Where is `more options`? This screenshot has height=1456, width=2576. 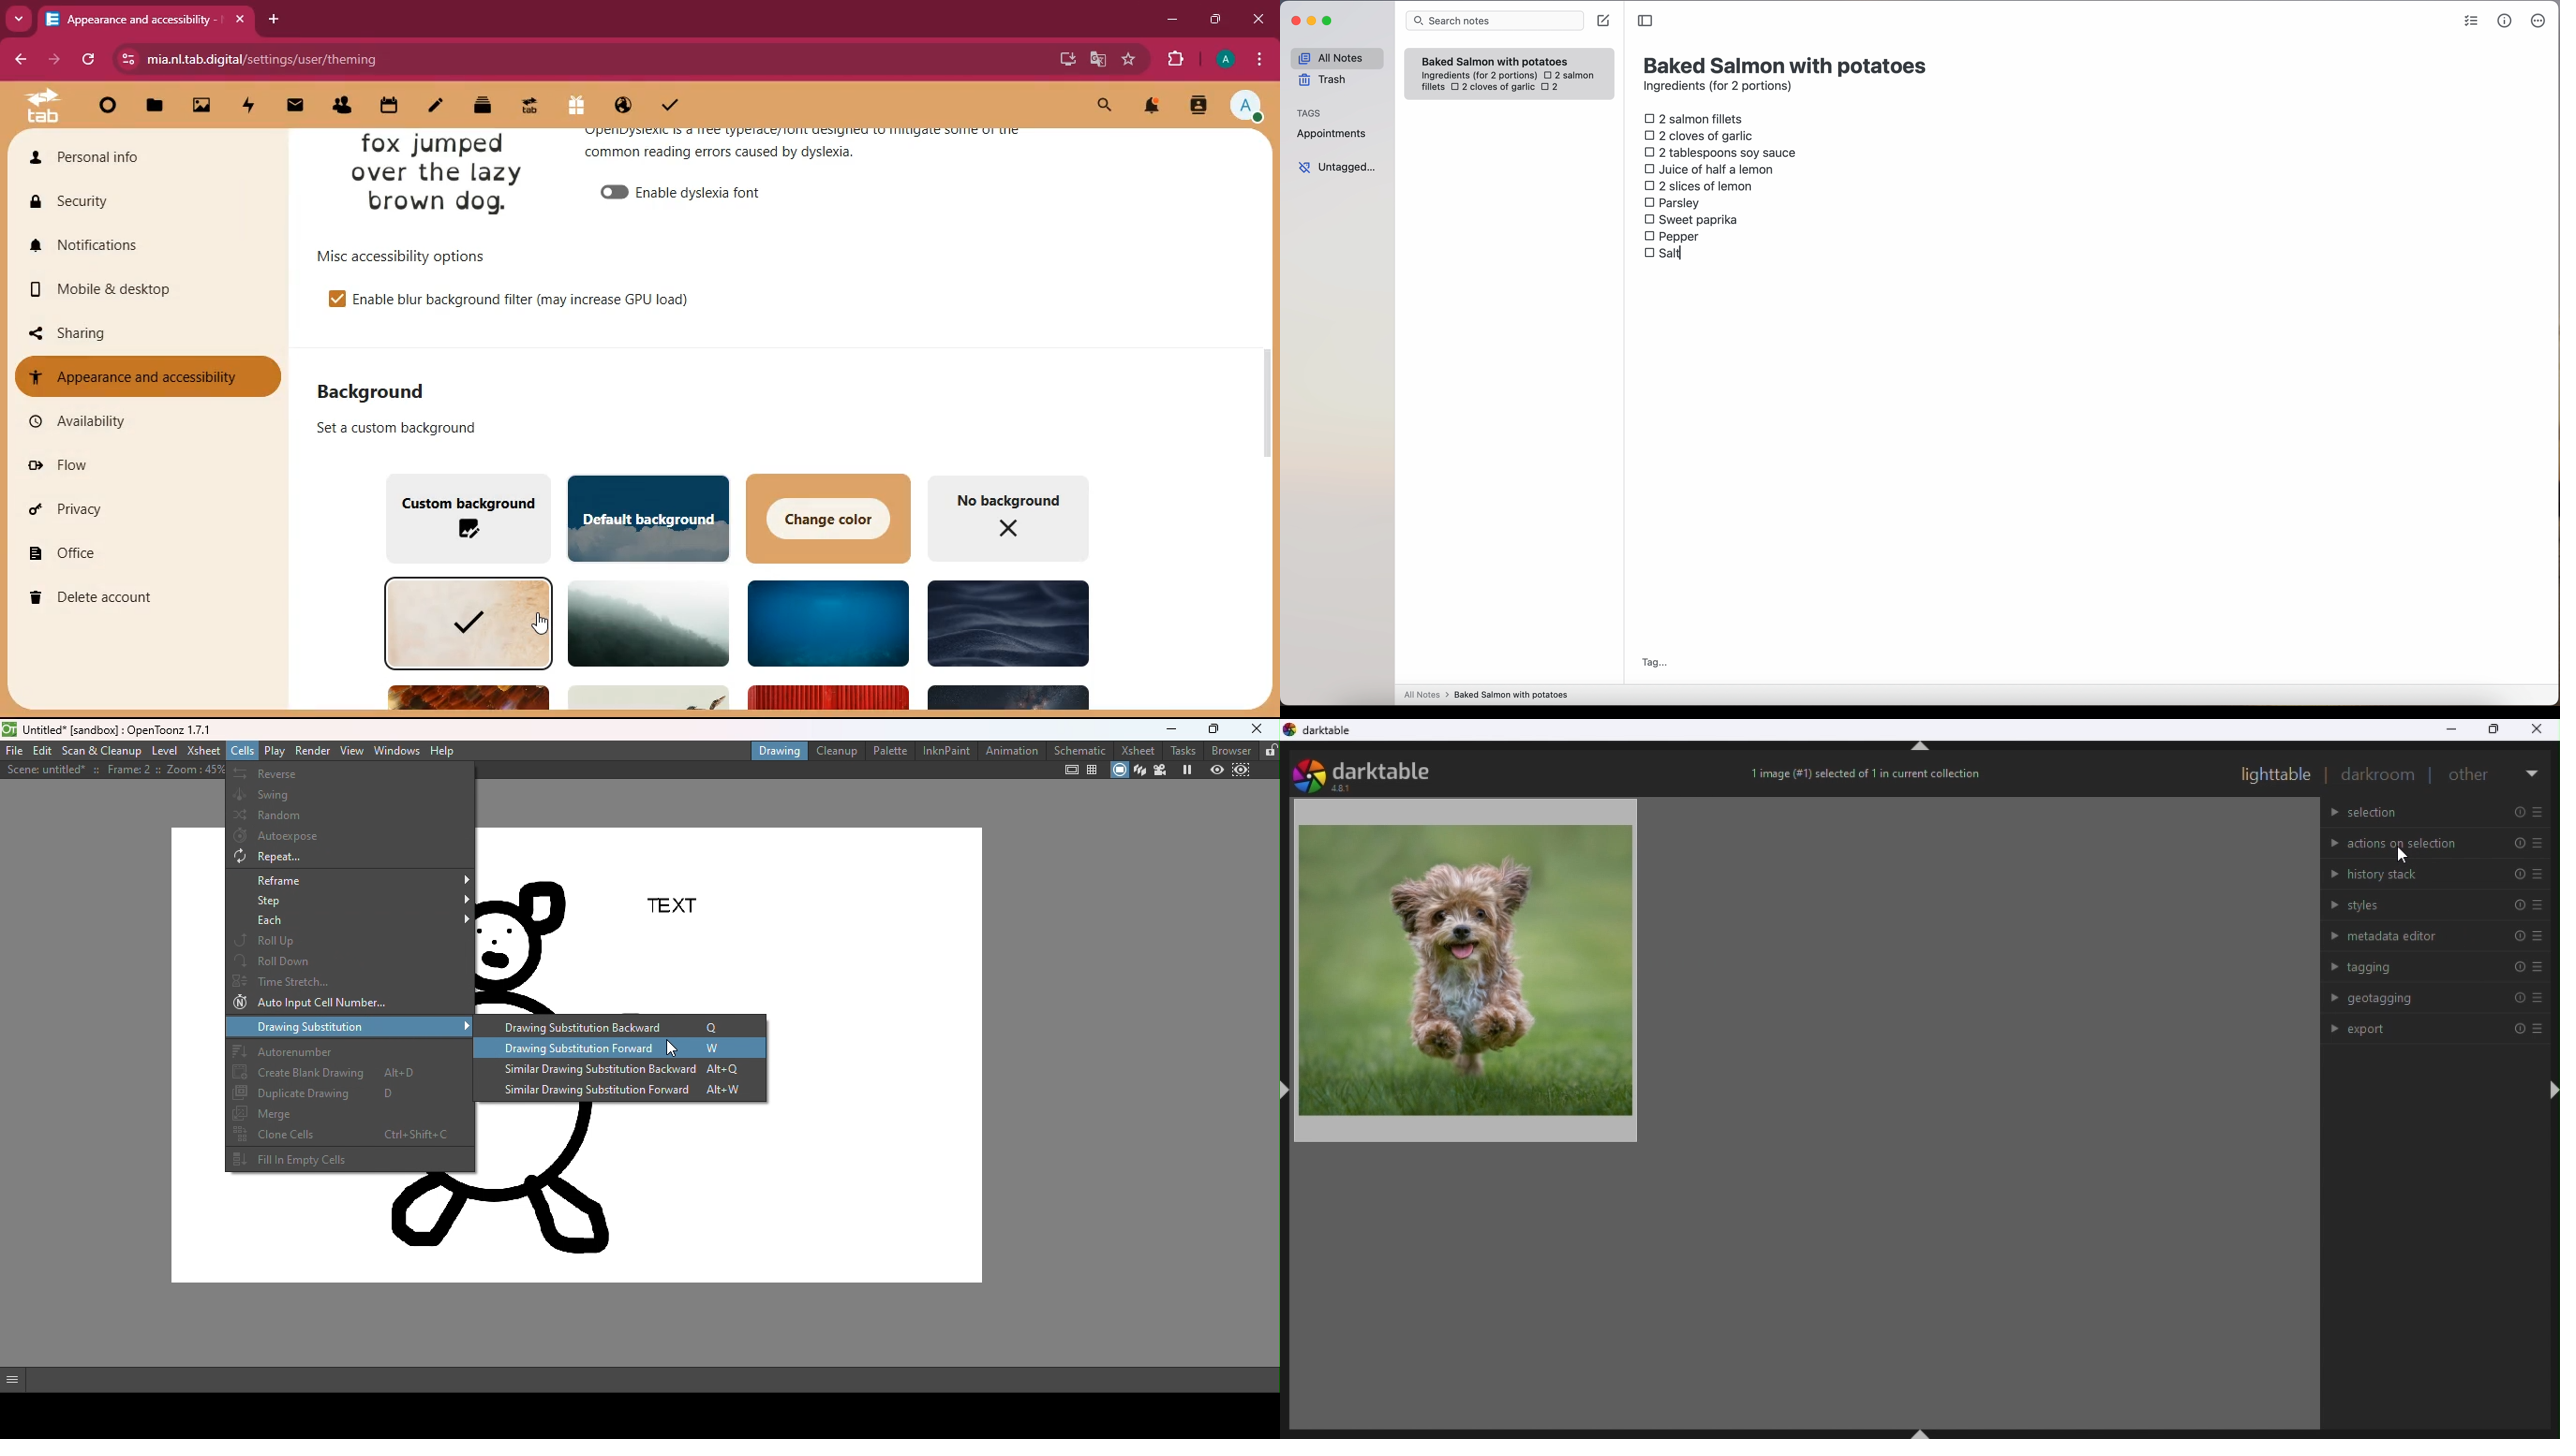 more options is located at coordinates (2540, 21).